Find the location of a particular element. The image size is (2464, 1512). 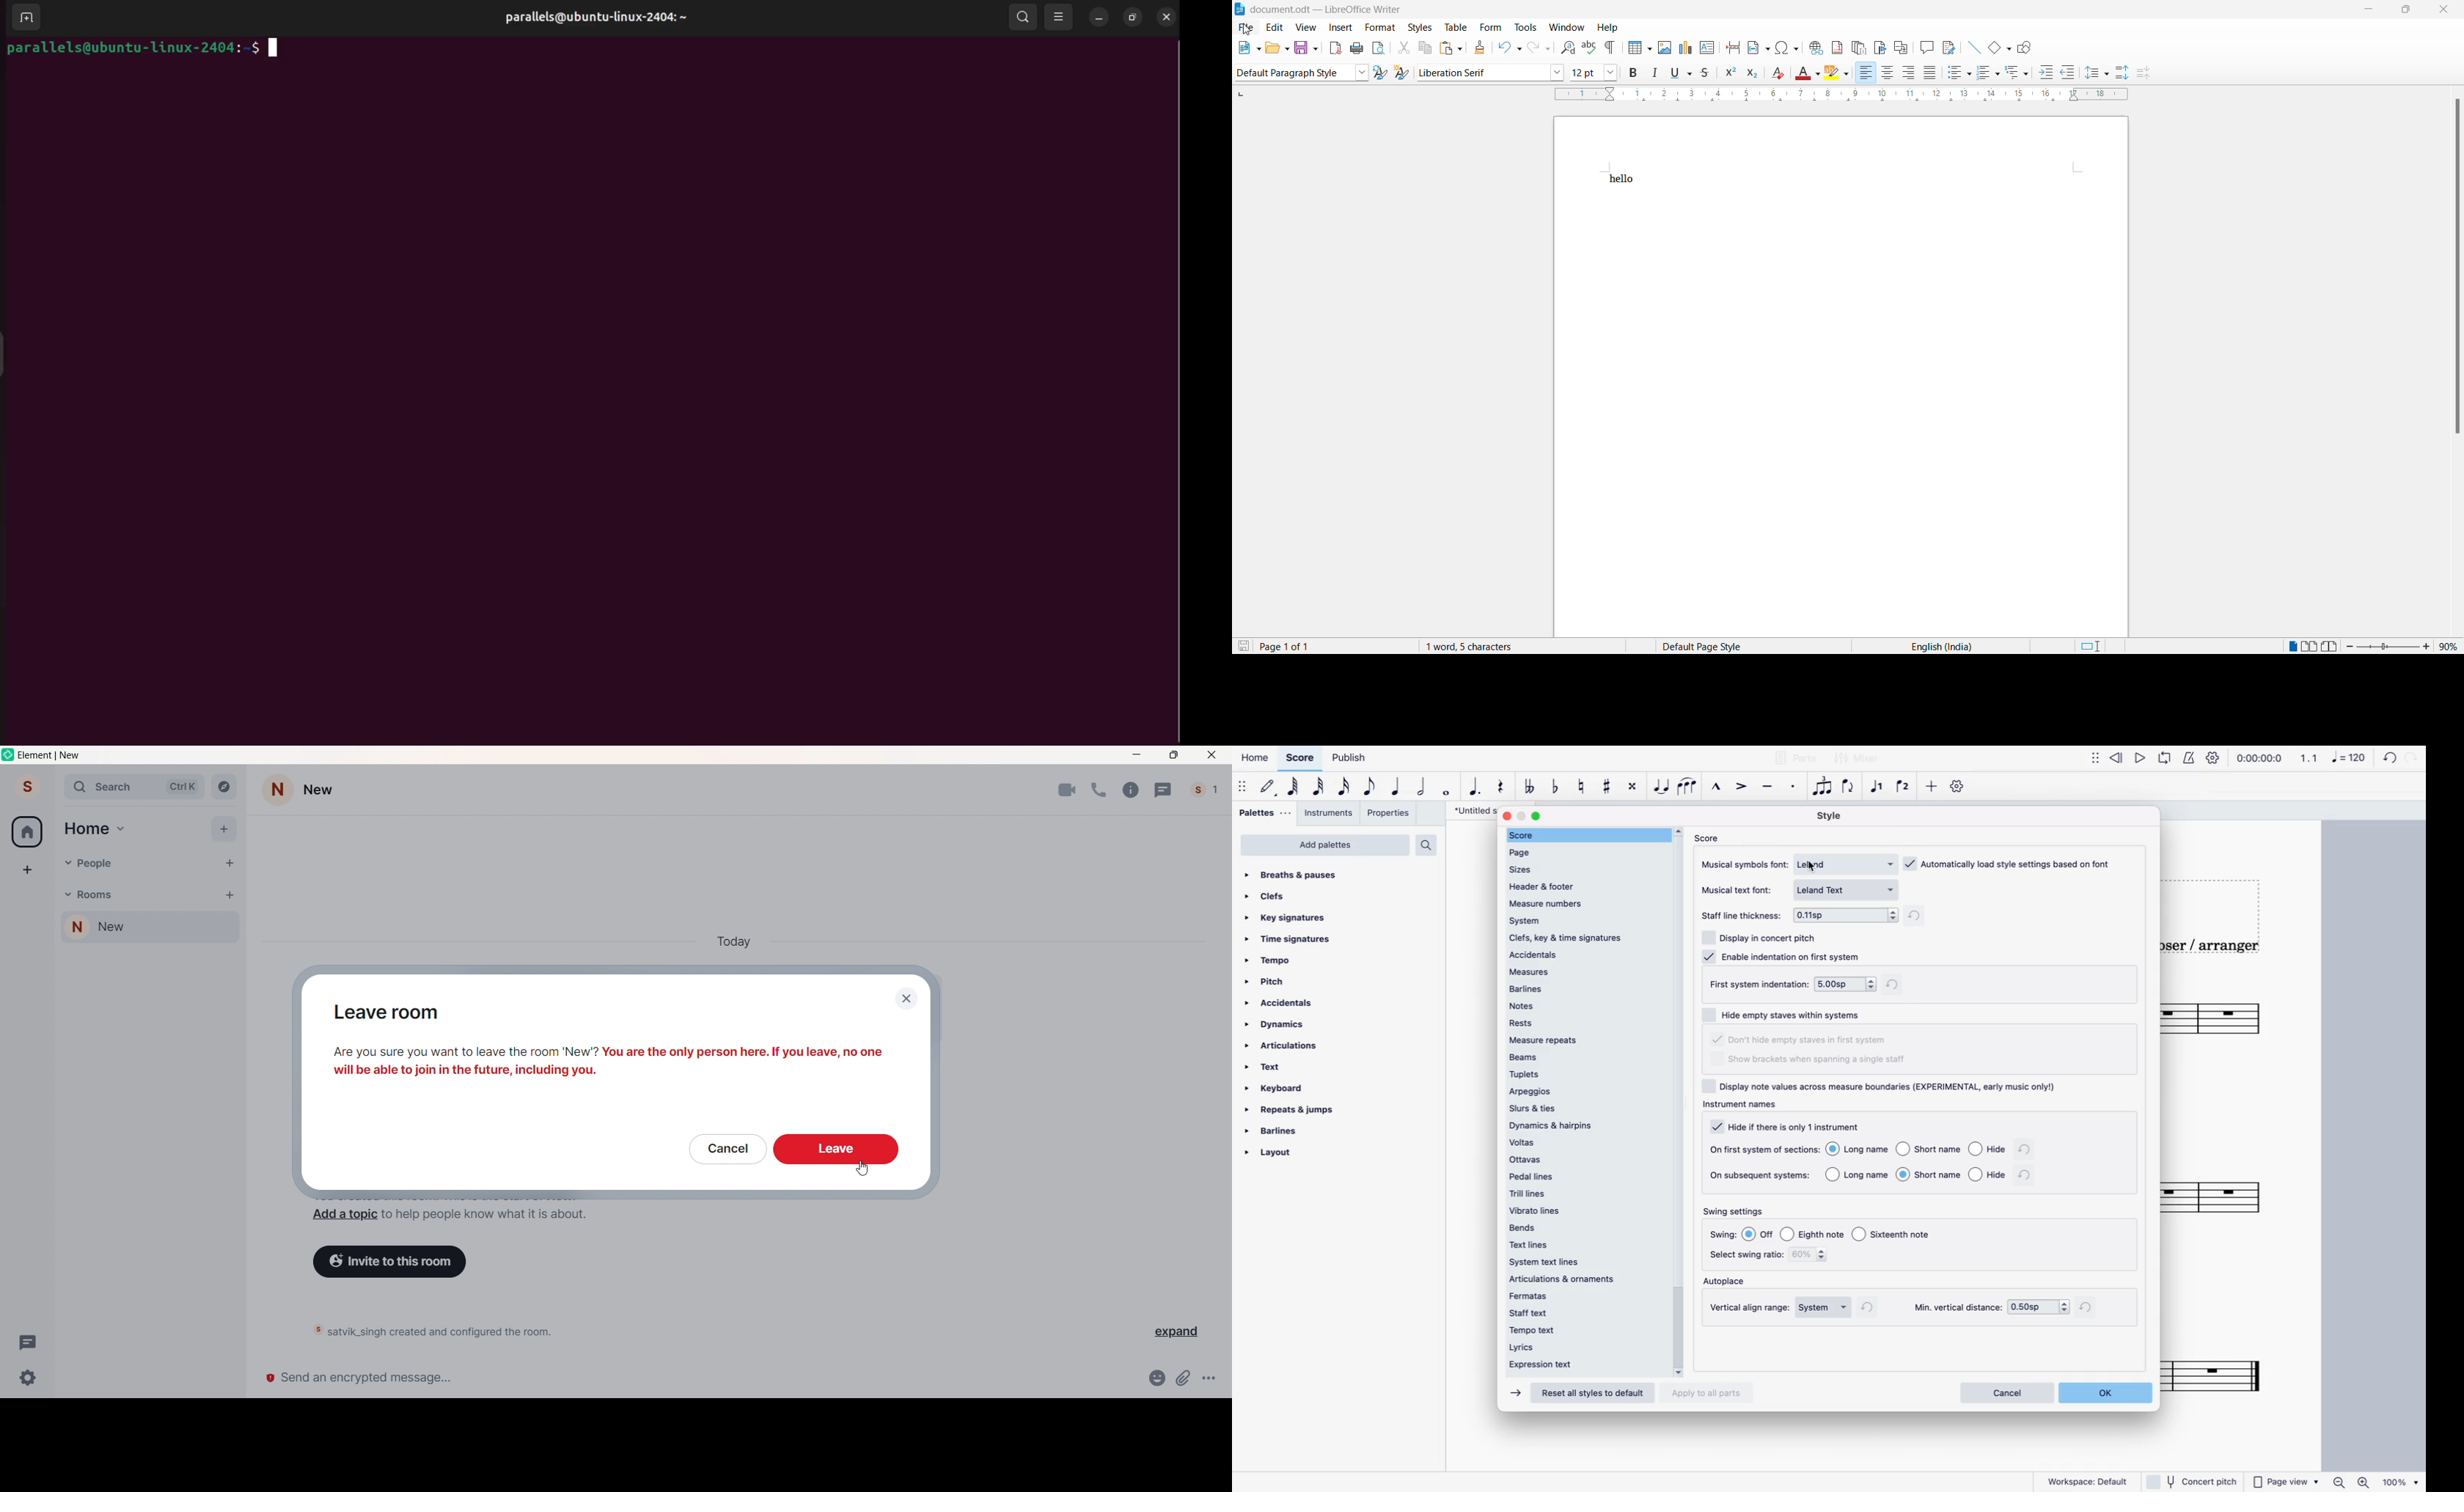

Rooms Dropdown is located at coordinates (67, 893).